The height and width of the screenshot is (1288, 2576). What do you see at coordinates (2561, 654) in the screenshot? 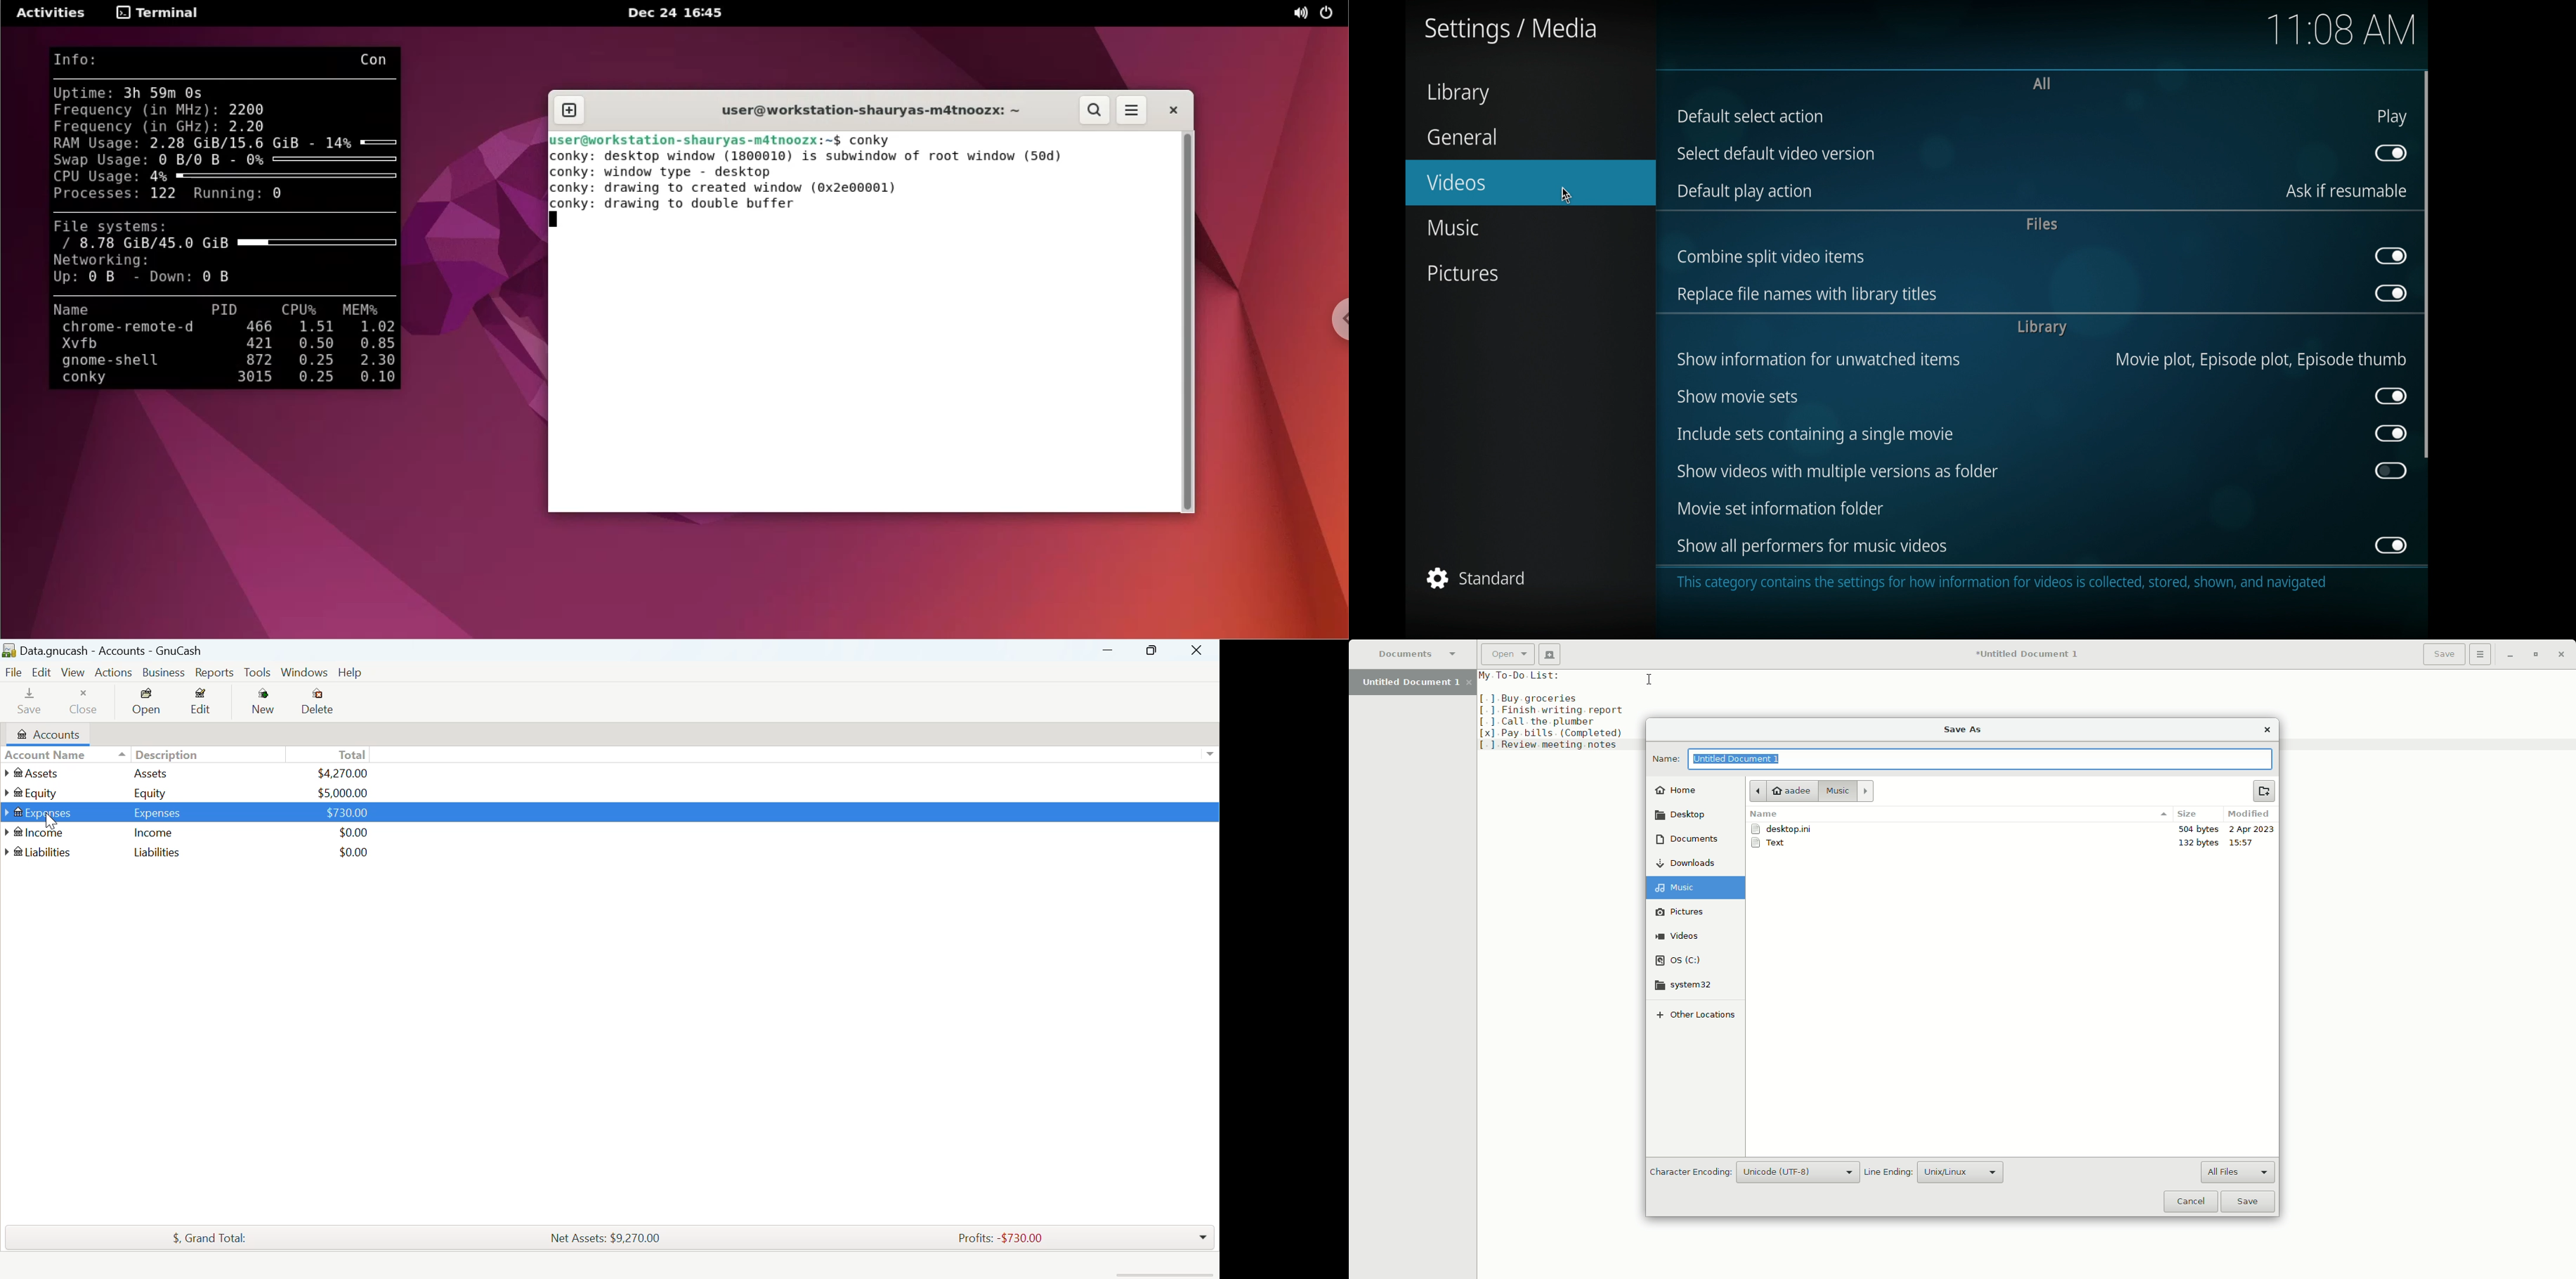
I see `Close` at bounding box center [2561, 654].